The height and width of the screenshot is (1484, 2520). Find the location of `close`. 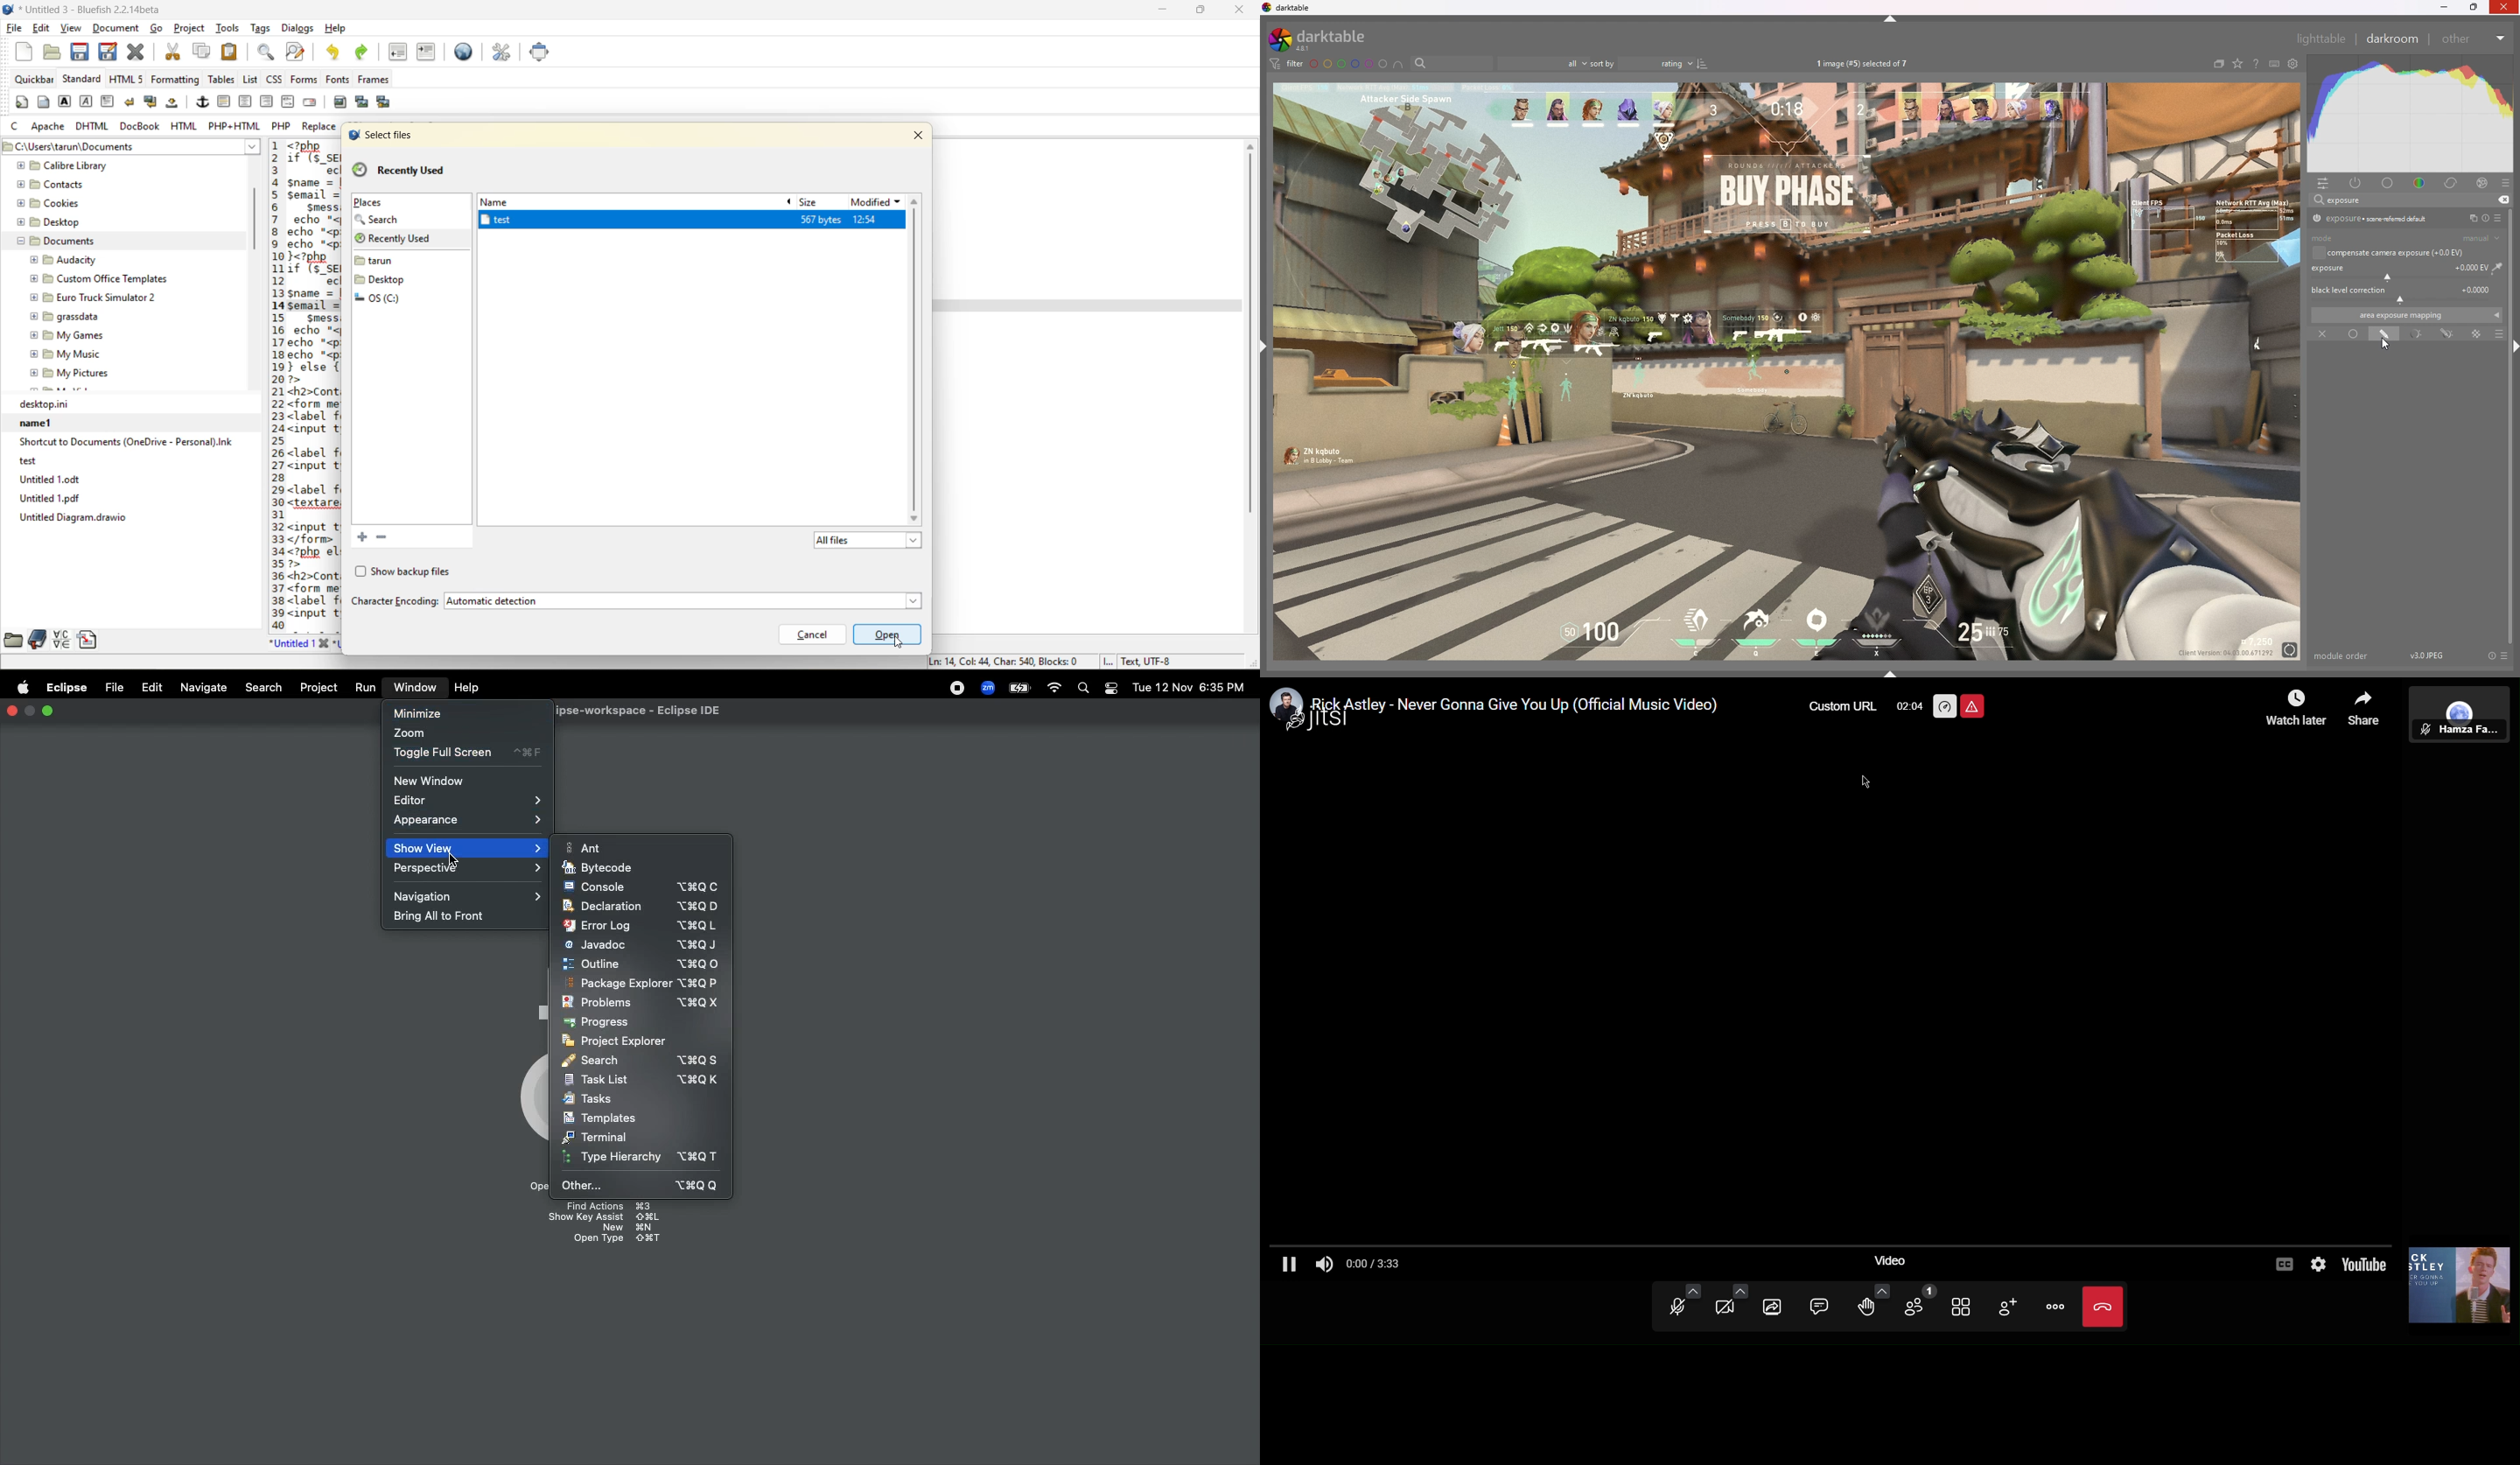

close is located at coordinates (1243, 11).